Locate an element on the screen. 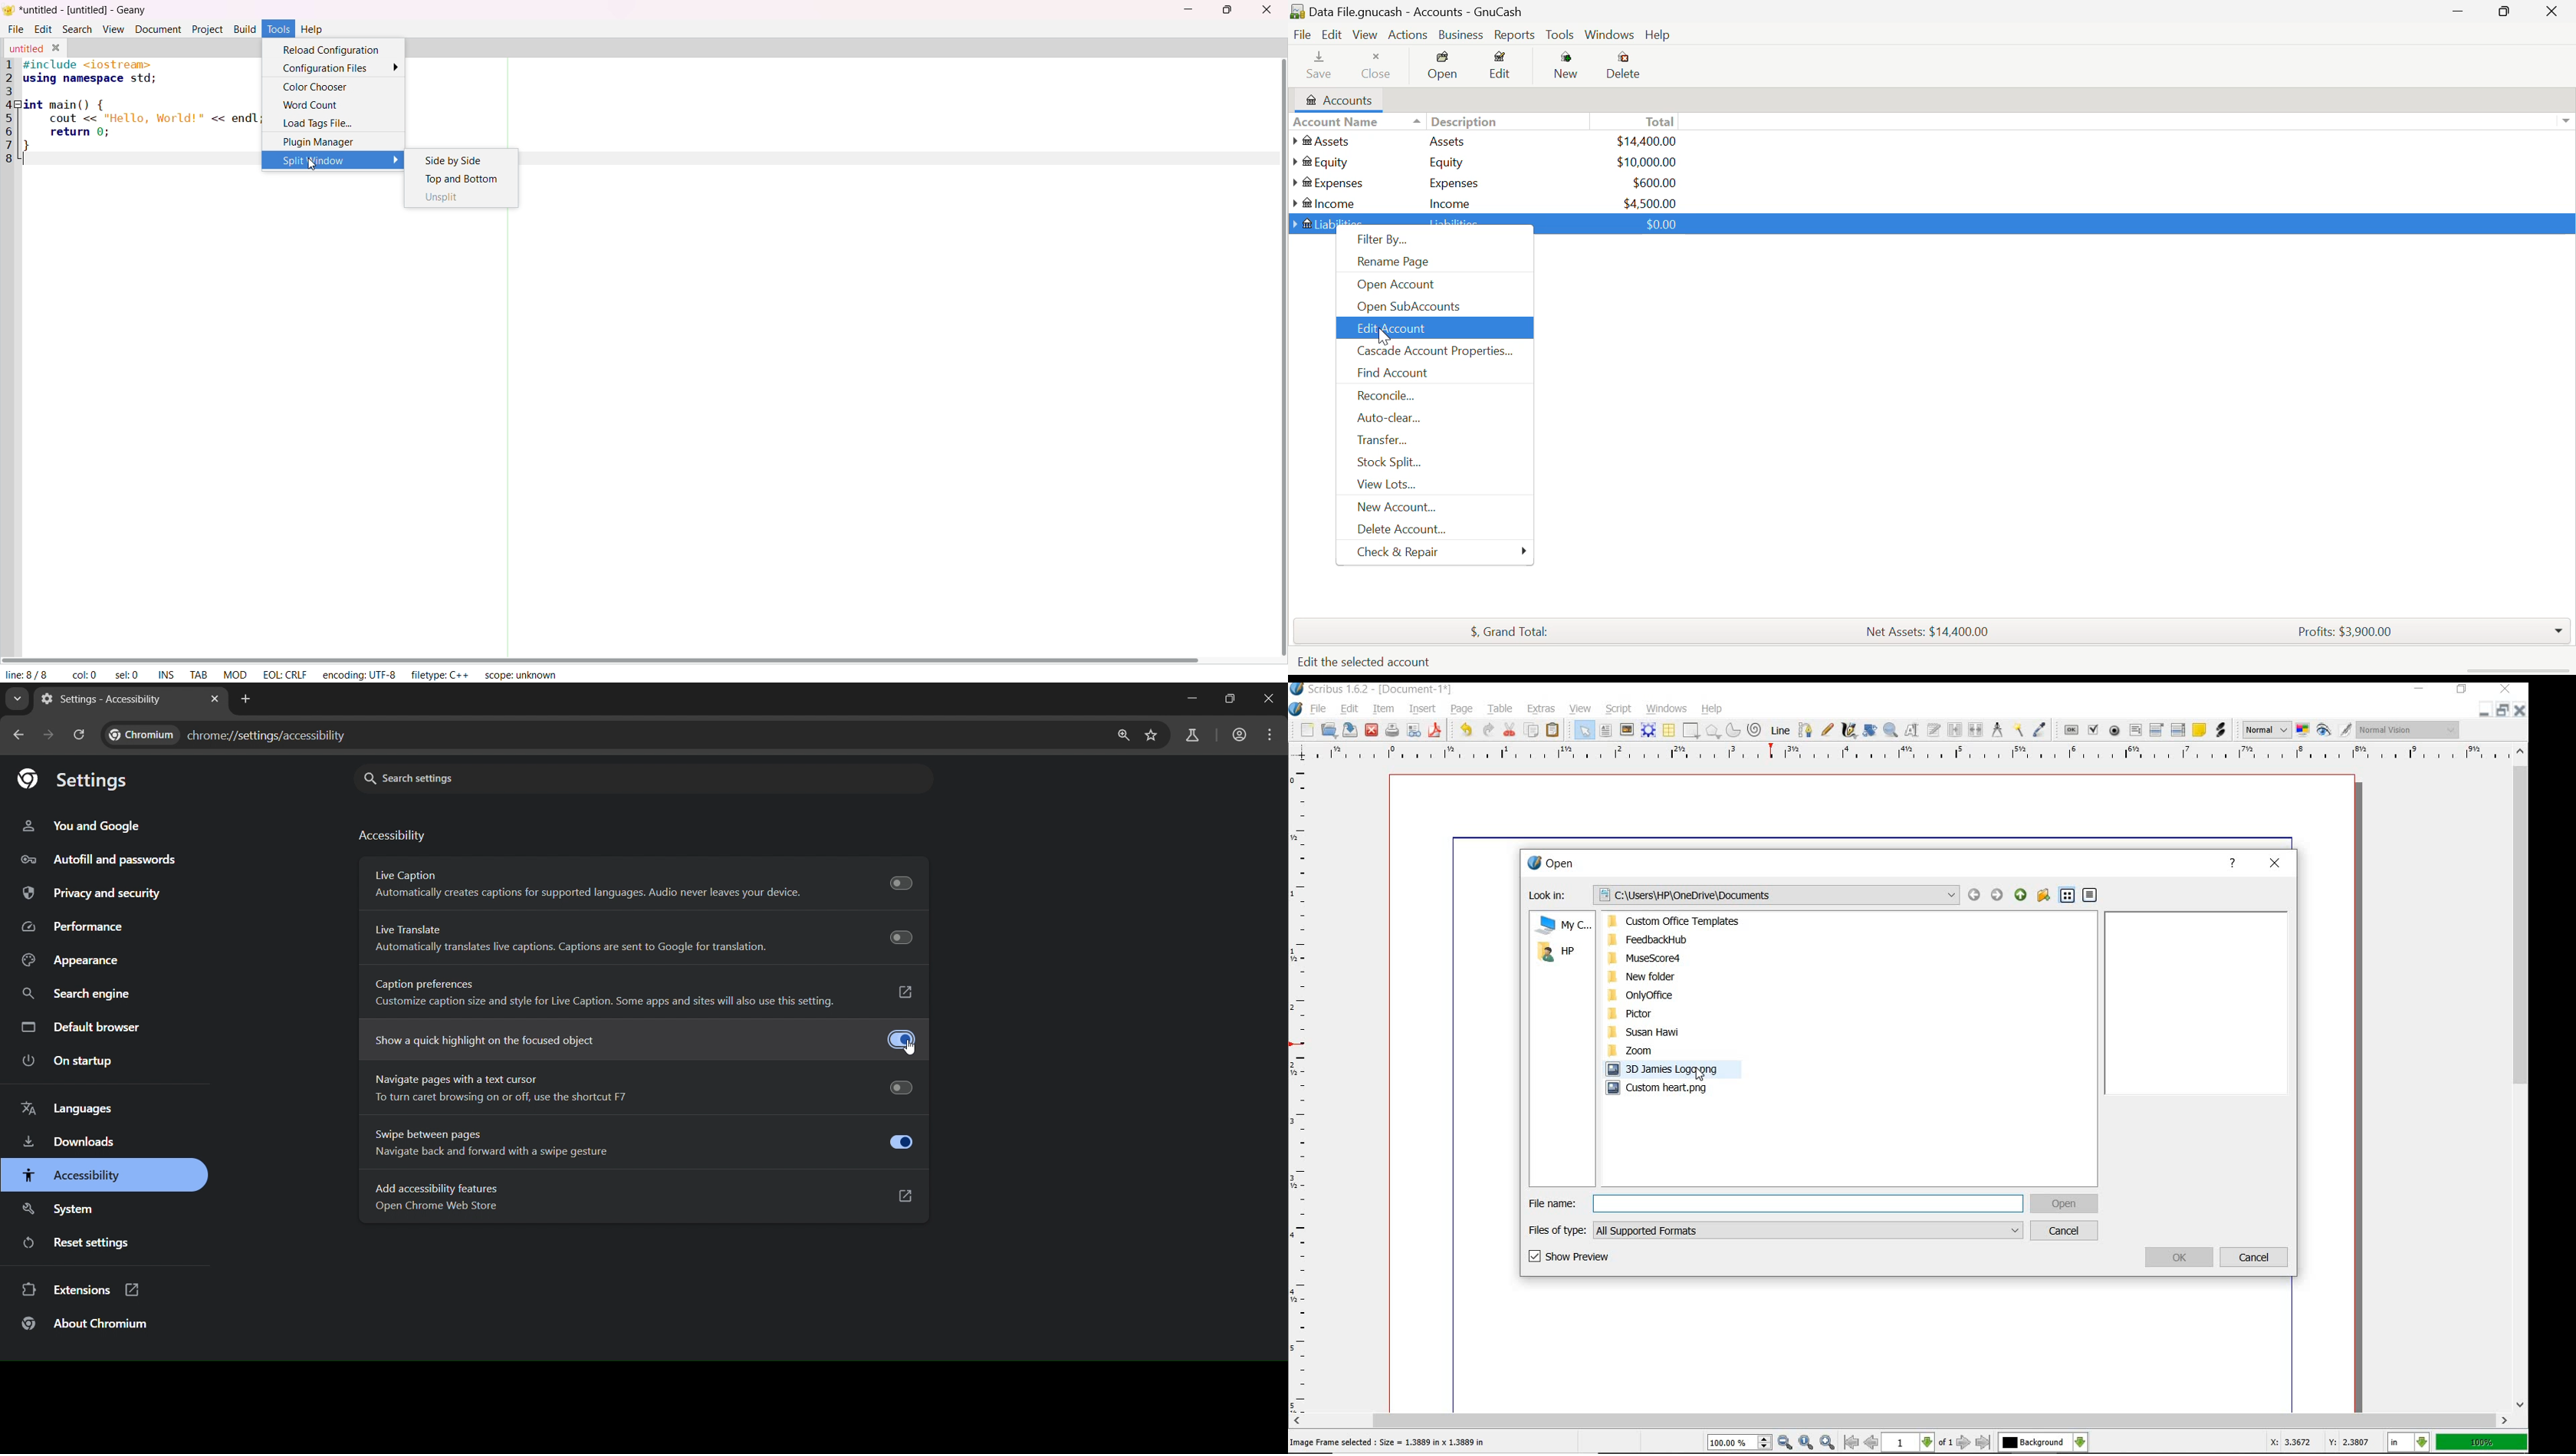 The height and width of the screenshot is (1456, 2576). Cursor Coordinates is located at coordinates (2318, 1444).